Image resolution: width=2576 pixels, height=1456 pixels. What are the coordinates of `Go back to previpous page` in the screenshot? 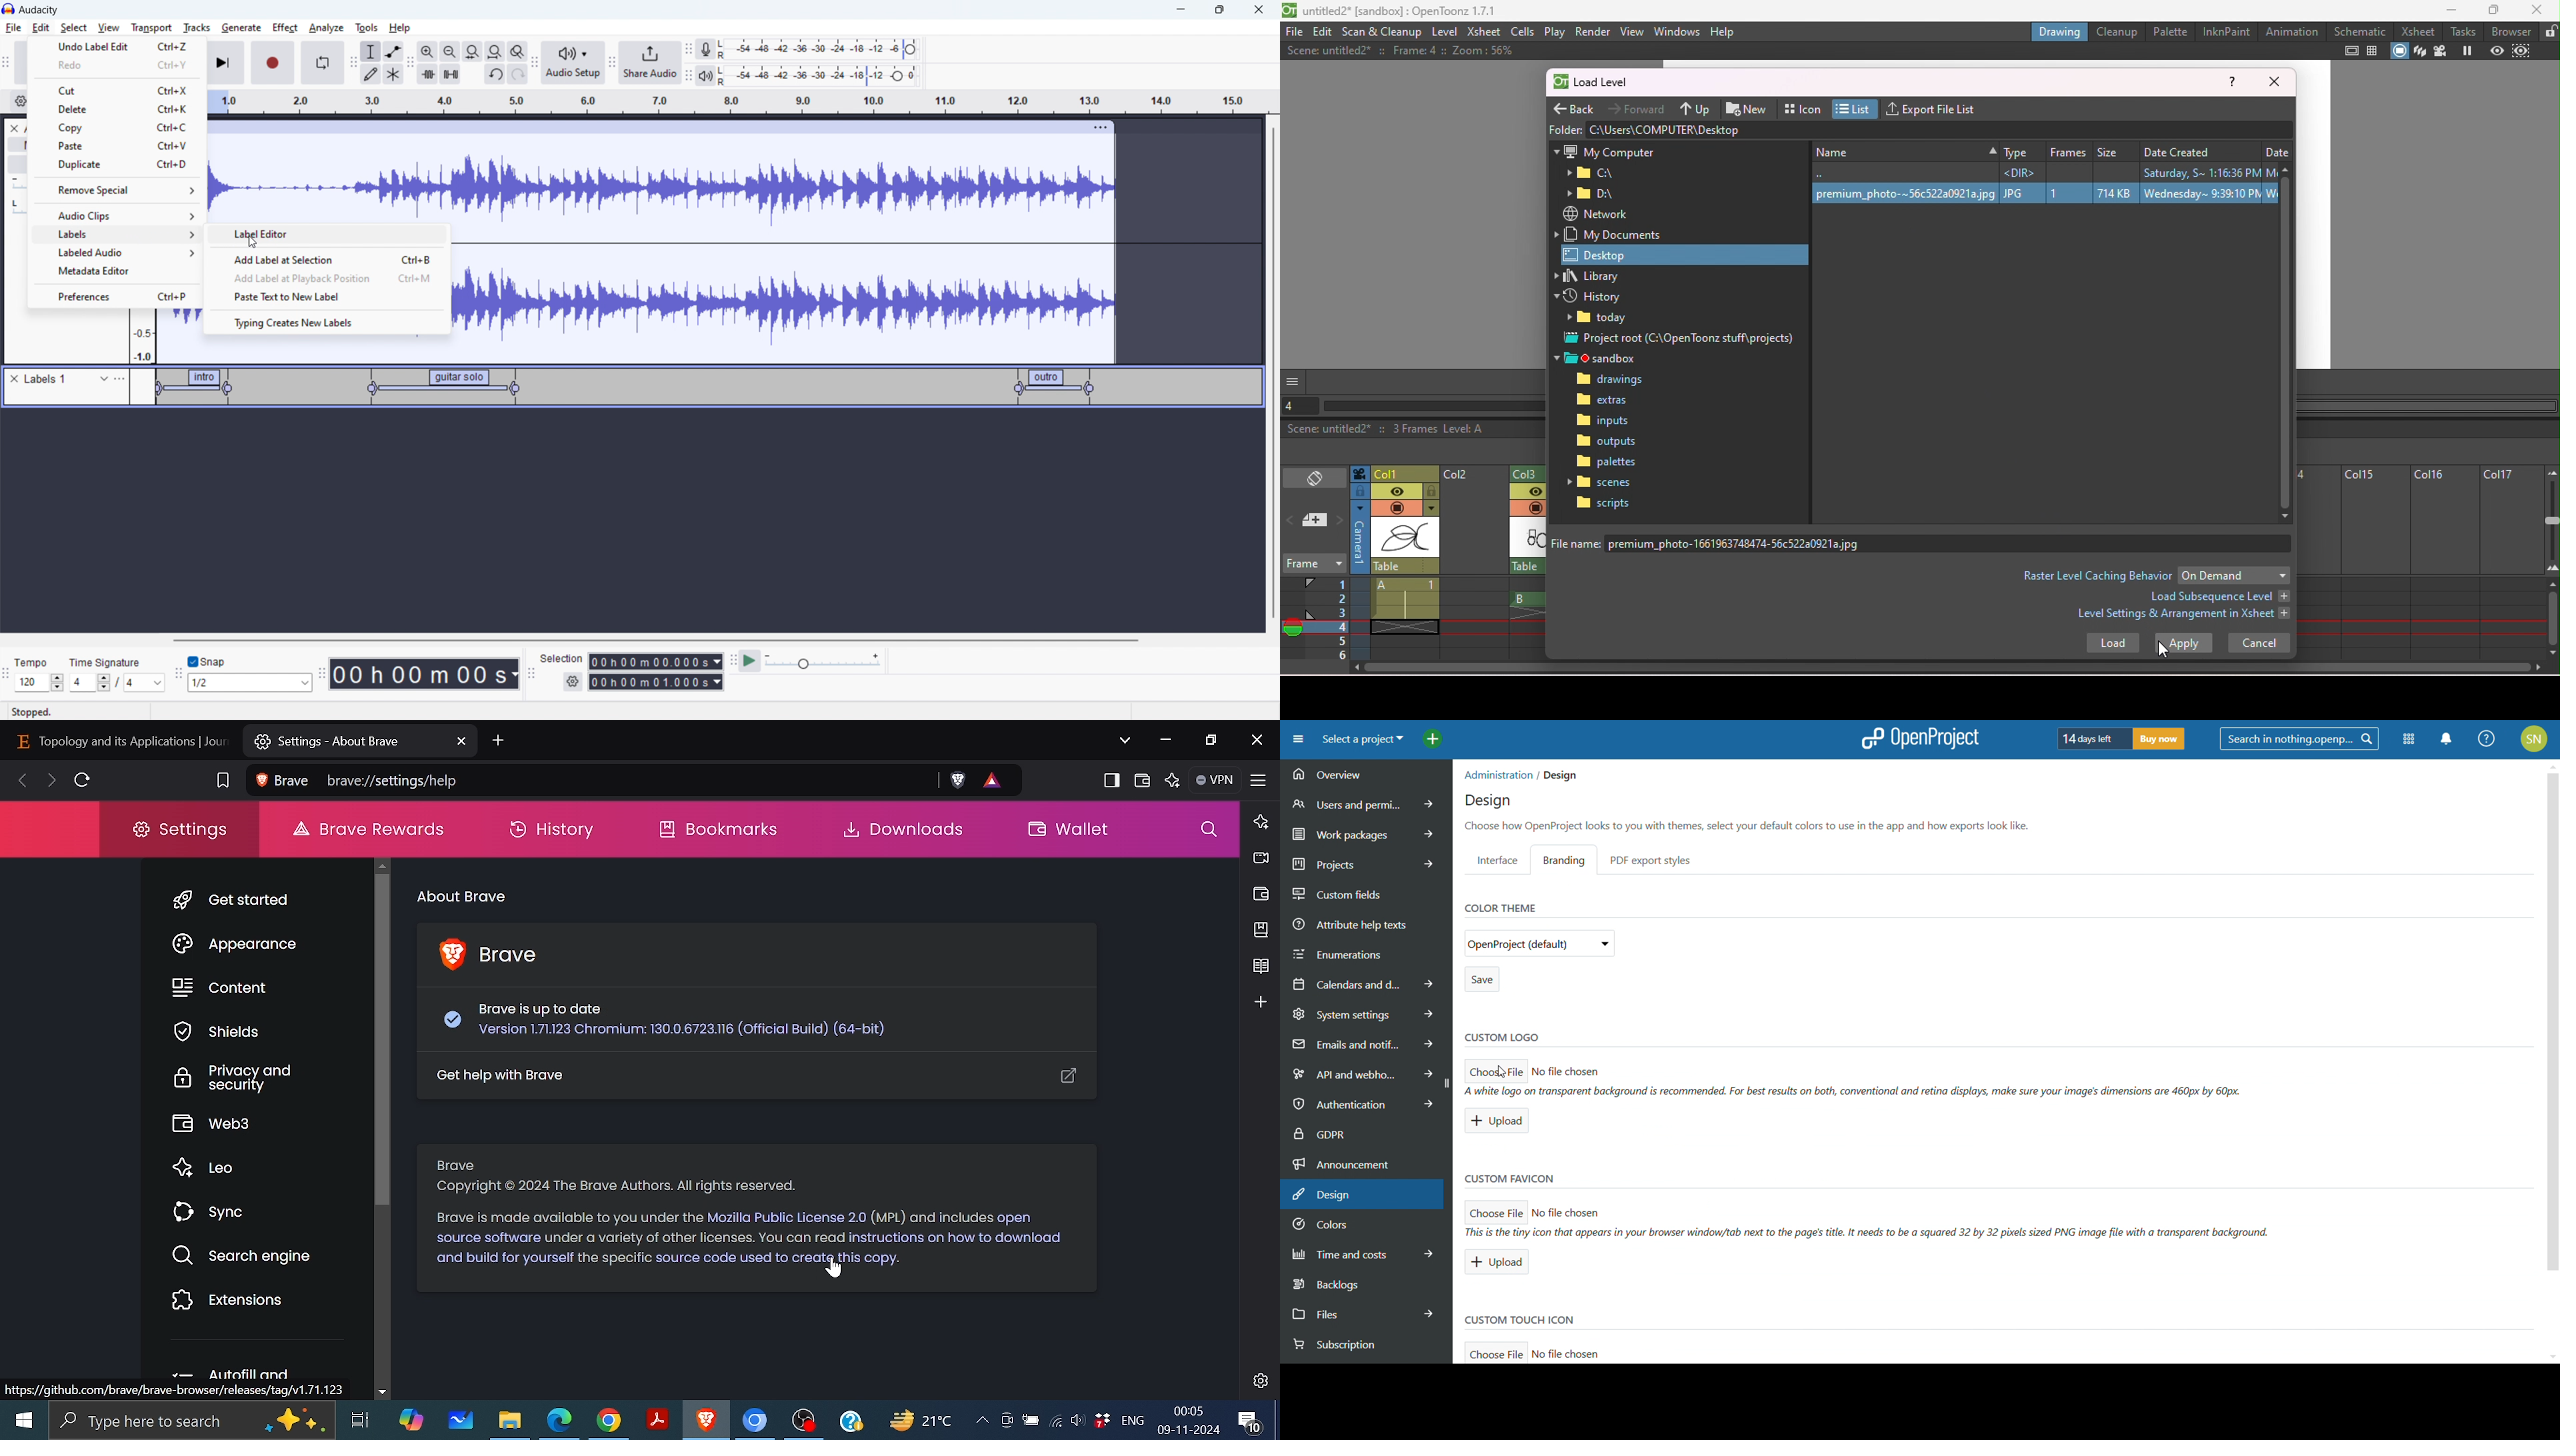 It's located at (23, 781).